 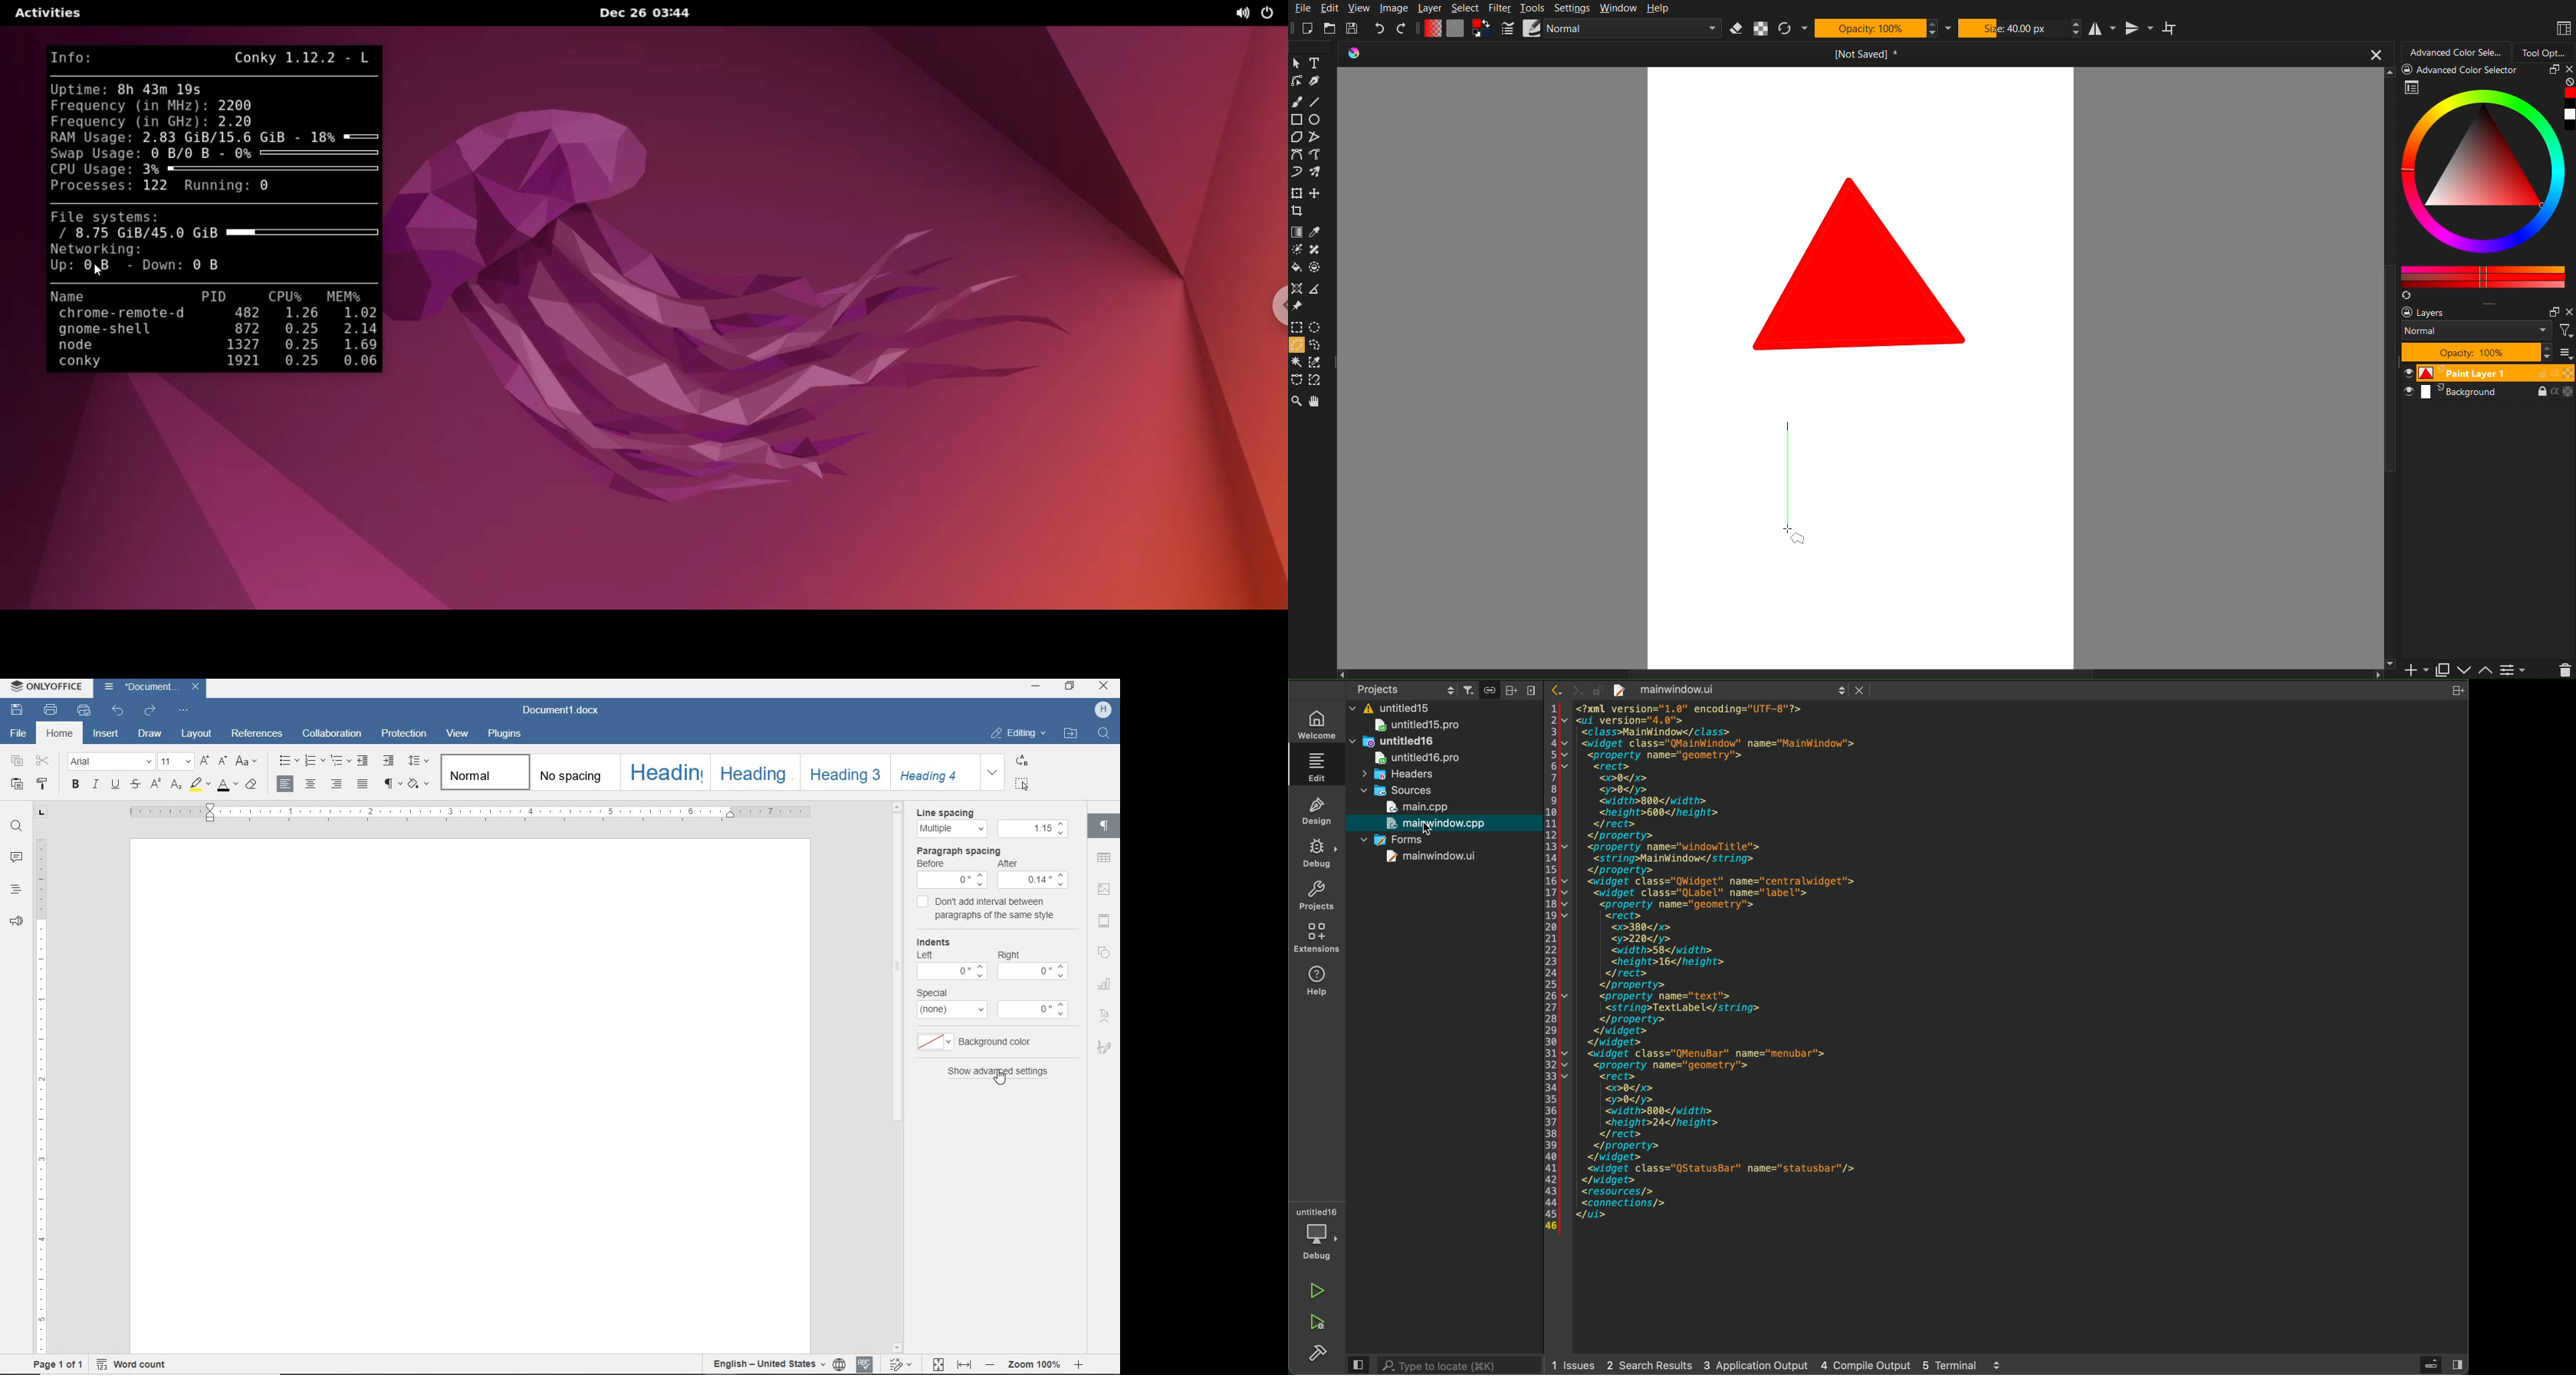 What do you see at coordinates (339, 761) in the screenshot?
I see `multilevel list` at bounding box center [339, 761].